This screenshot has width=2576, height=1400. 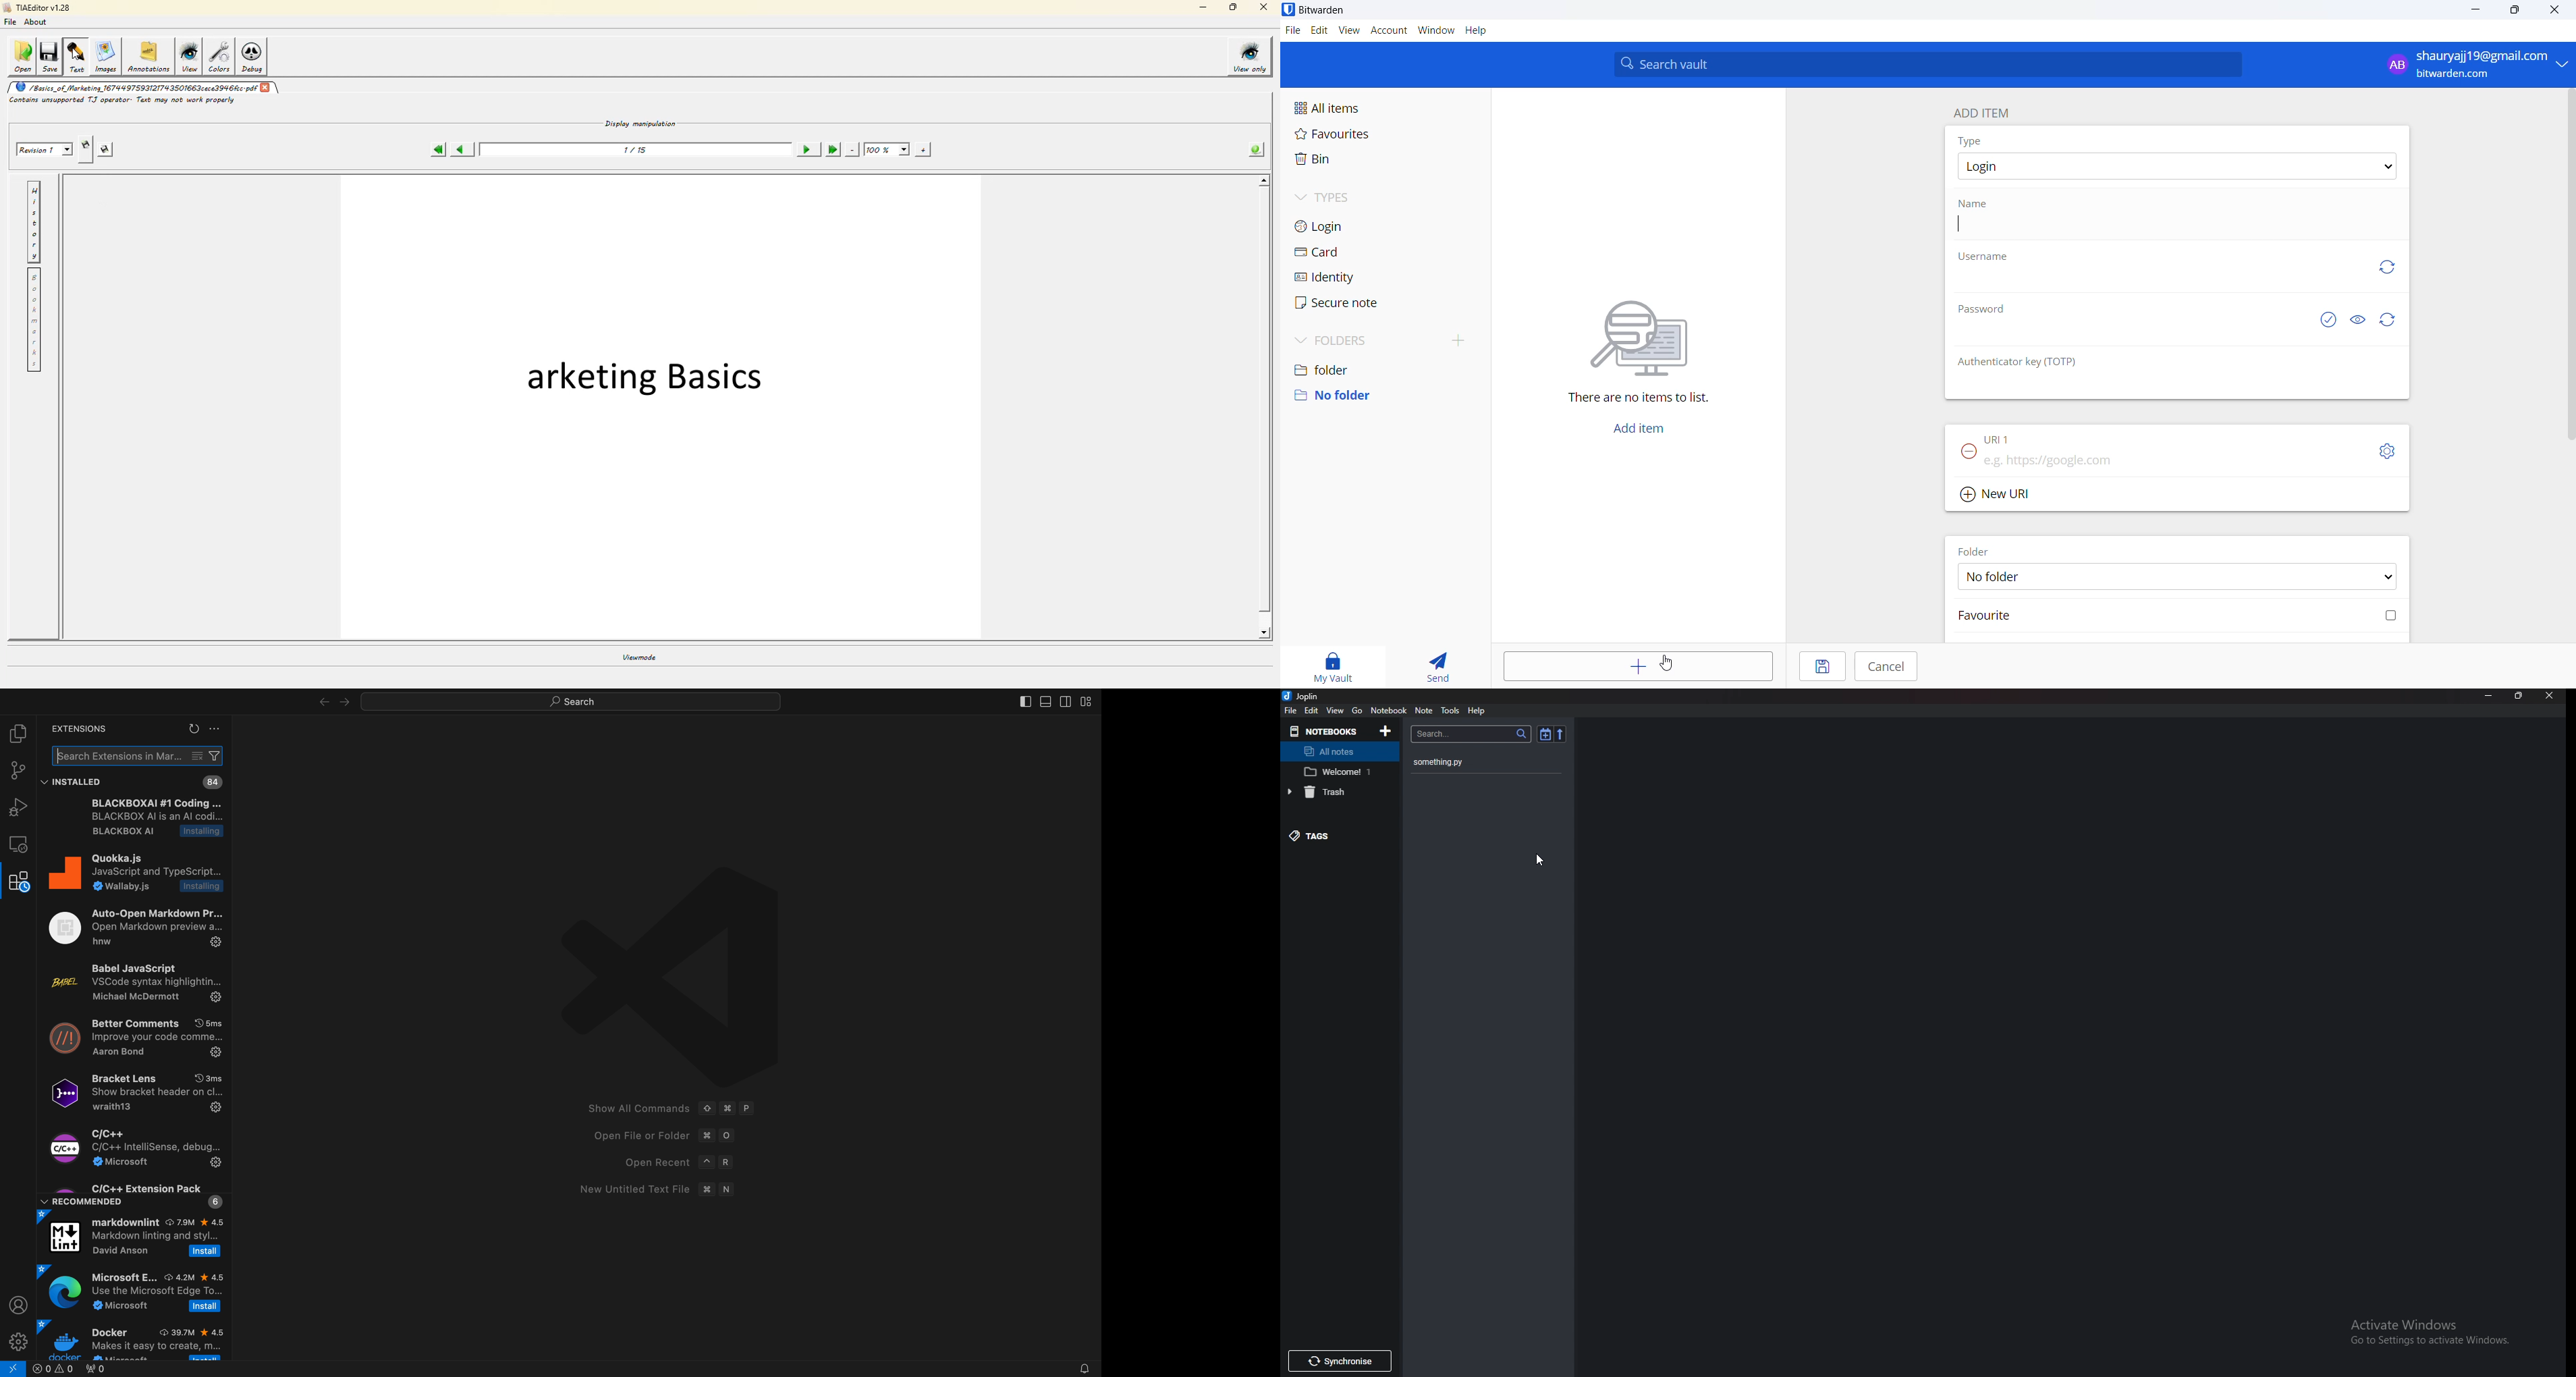 I want to click on There are no items to list., so click(x=1637, y=354).